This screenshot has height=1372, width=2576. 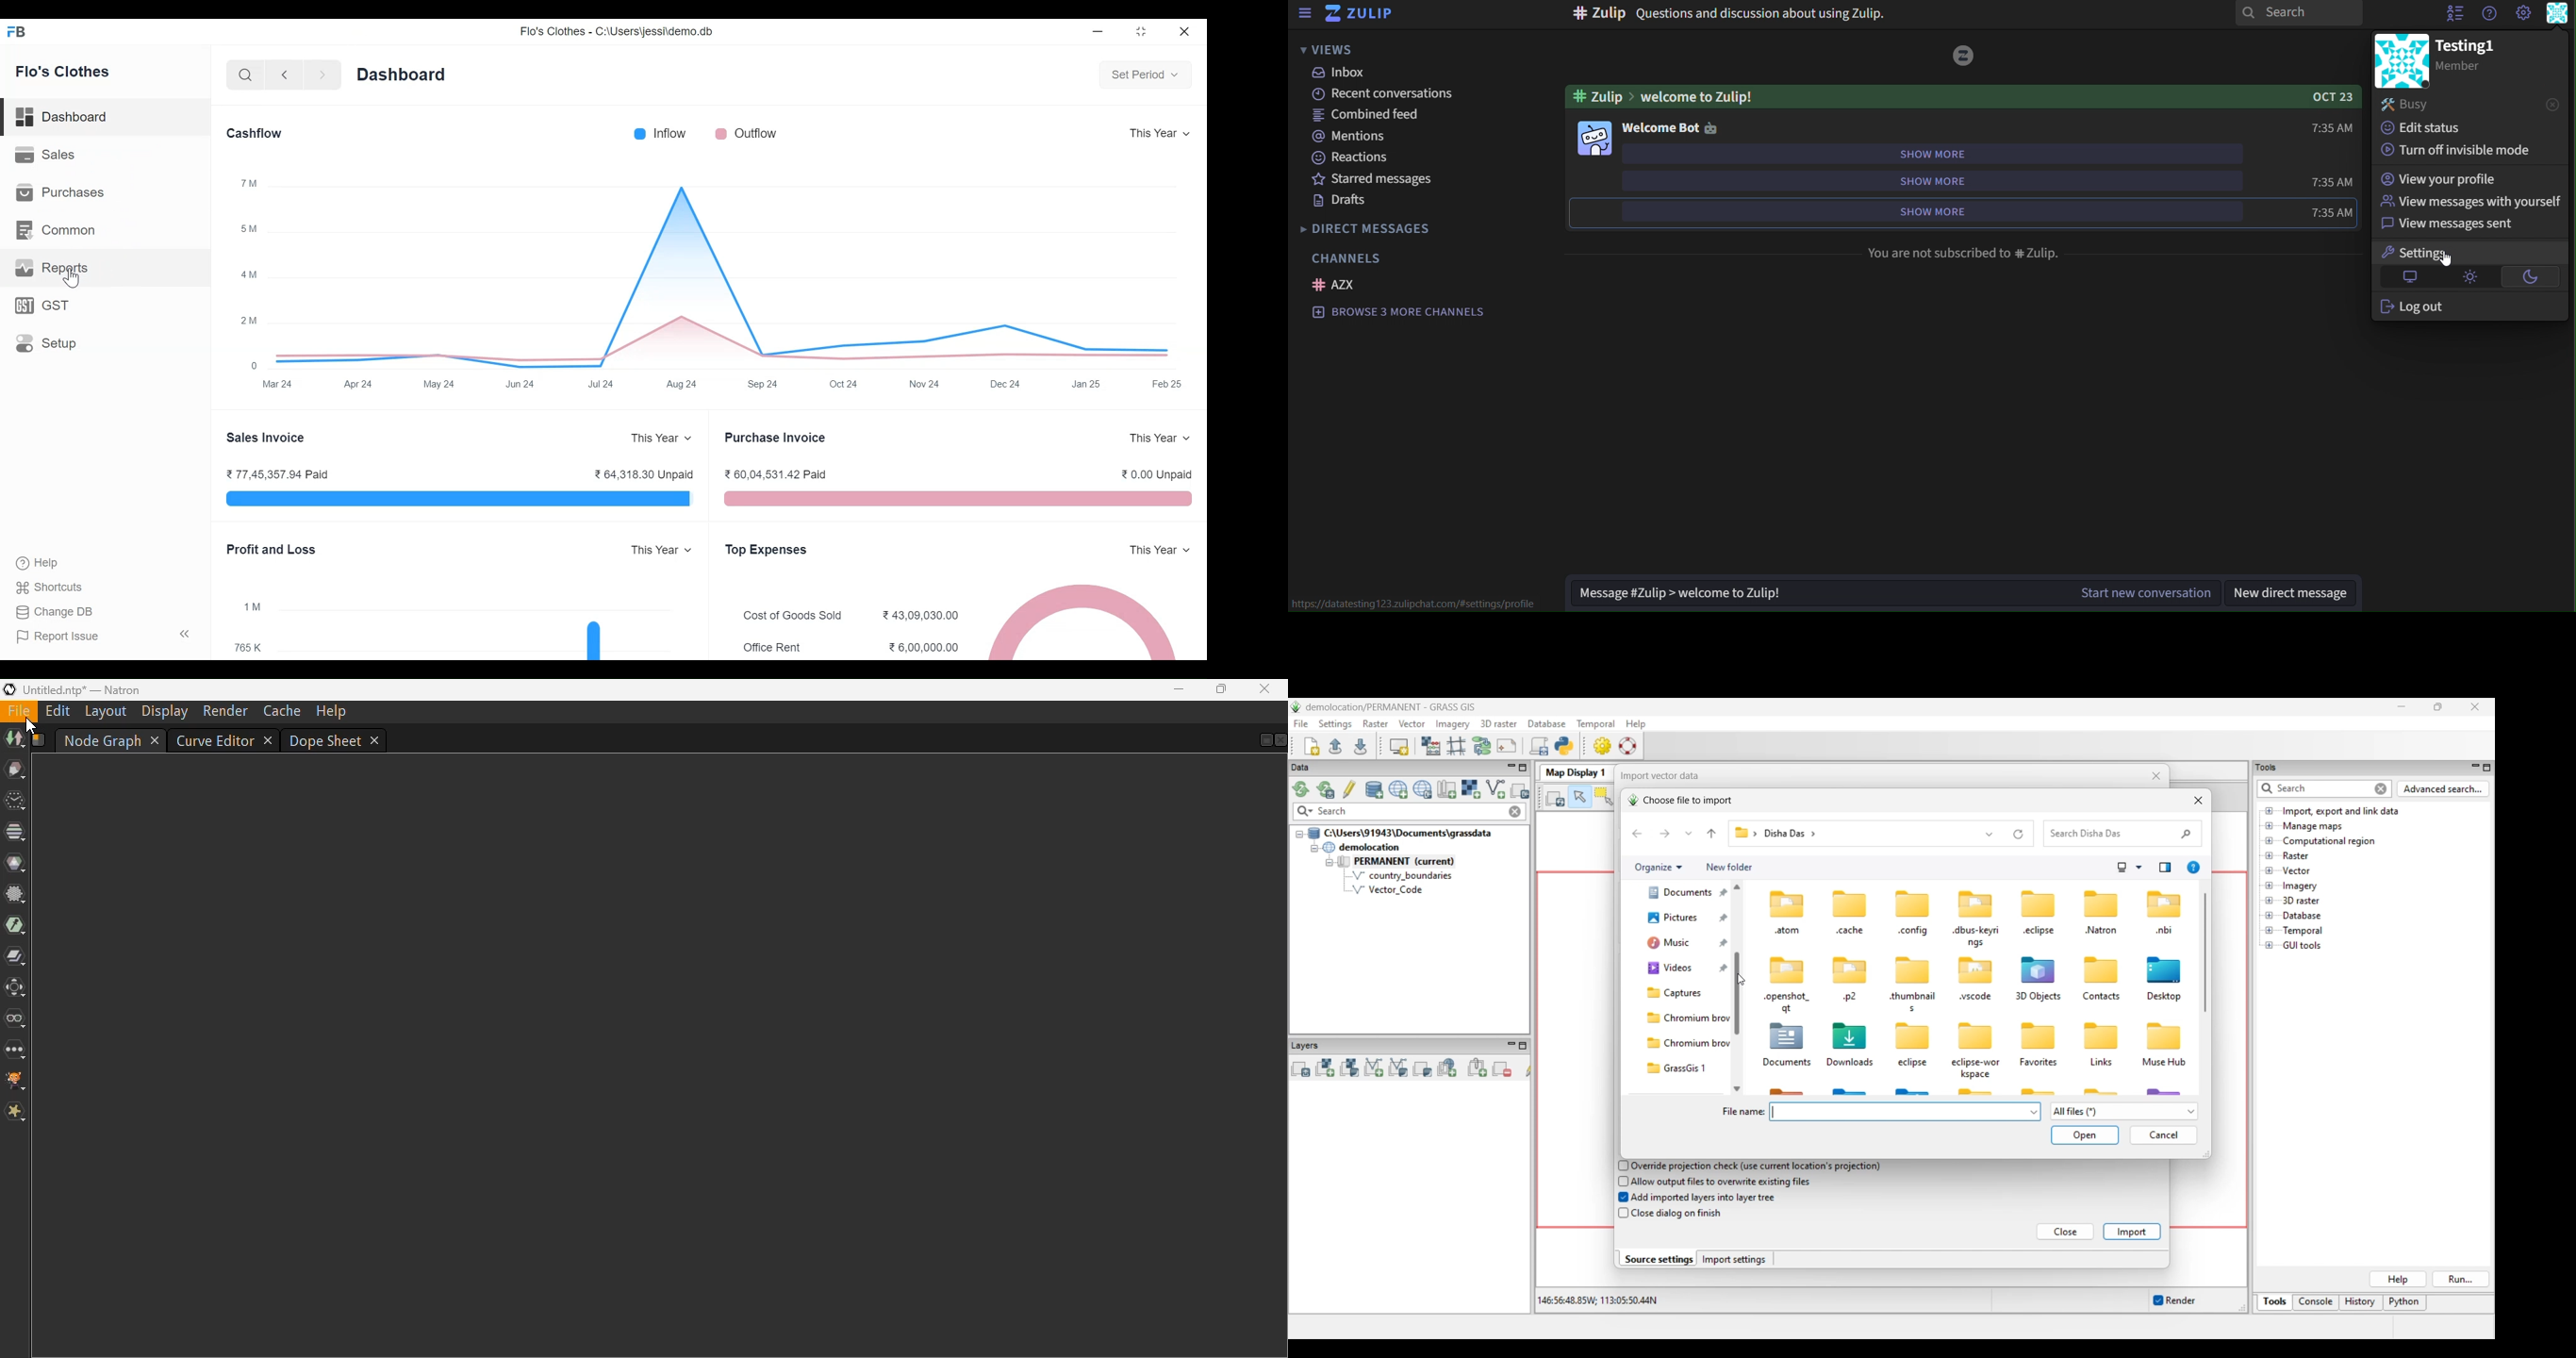 I want to click on 0.00 Unpaid, so click(x=1158, y=475).